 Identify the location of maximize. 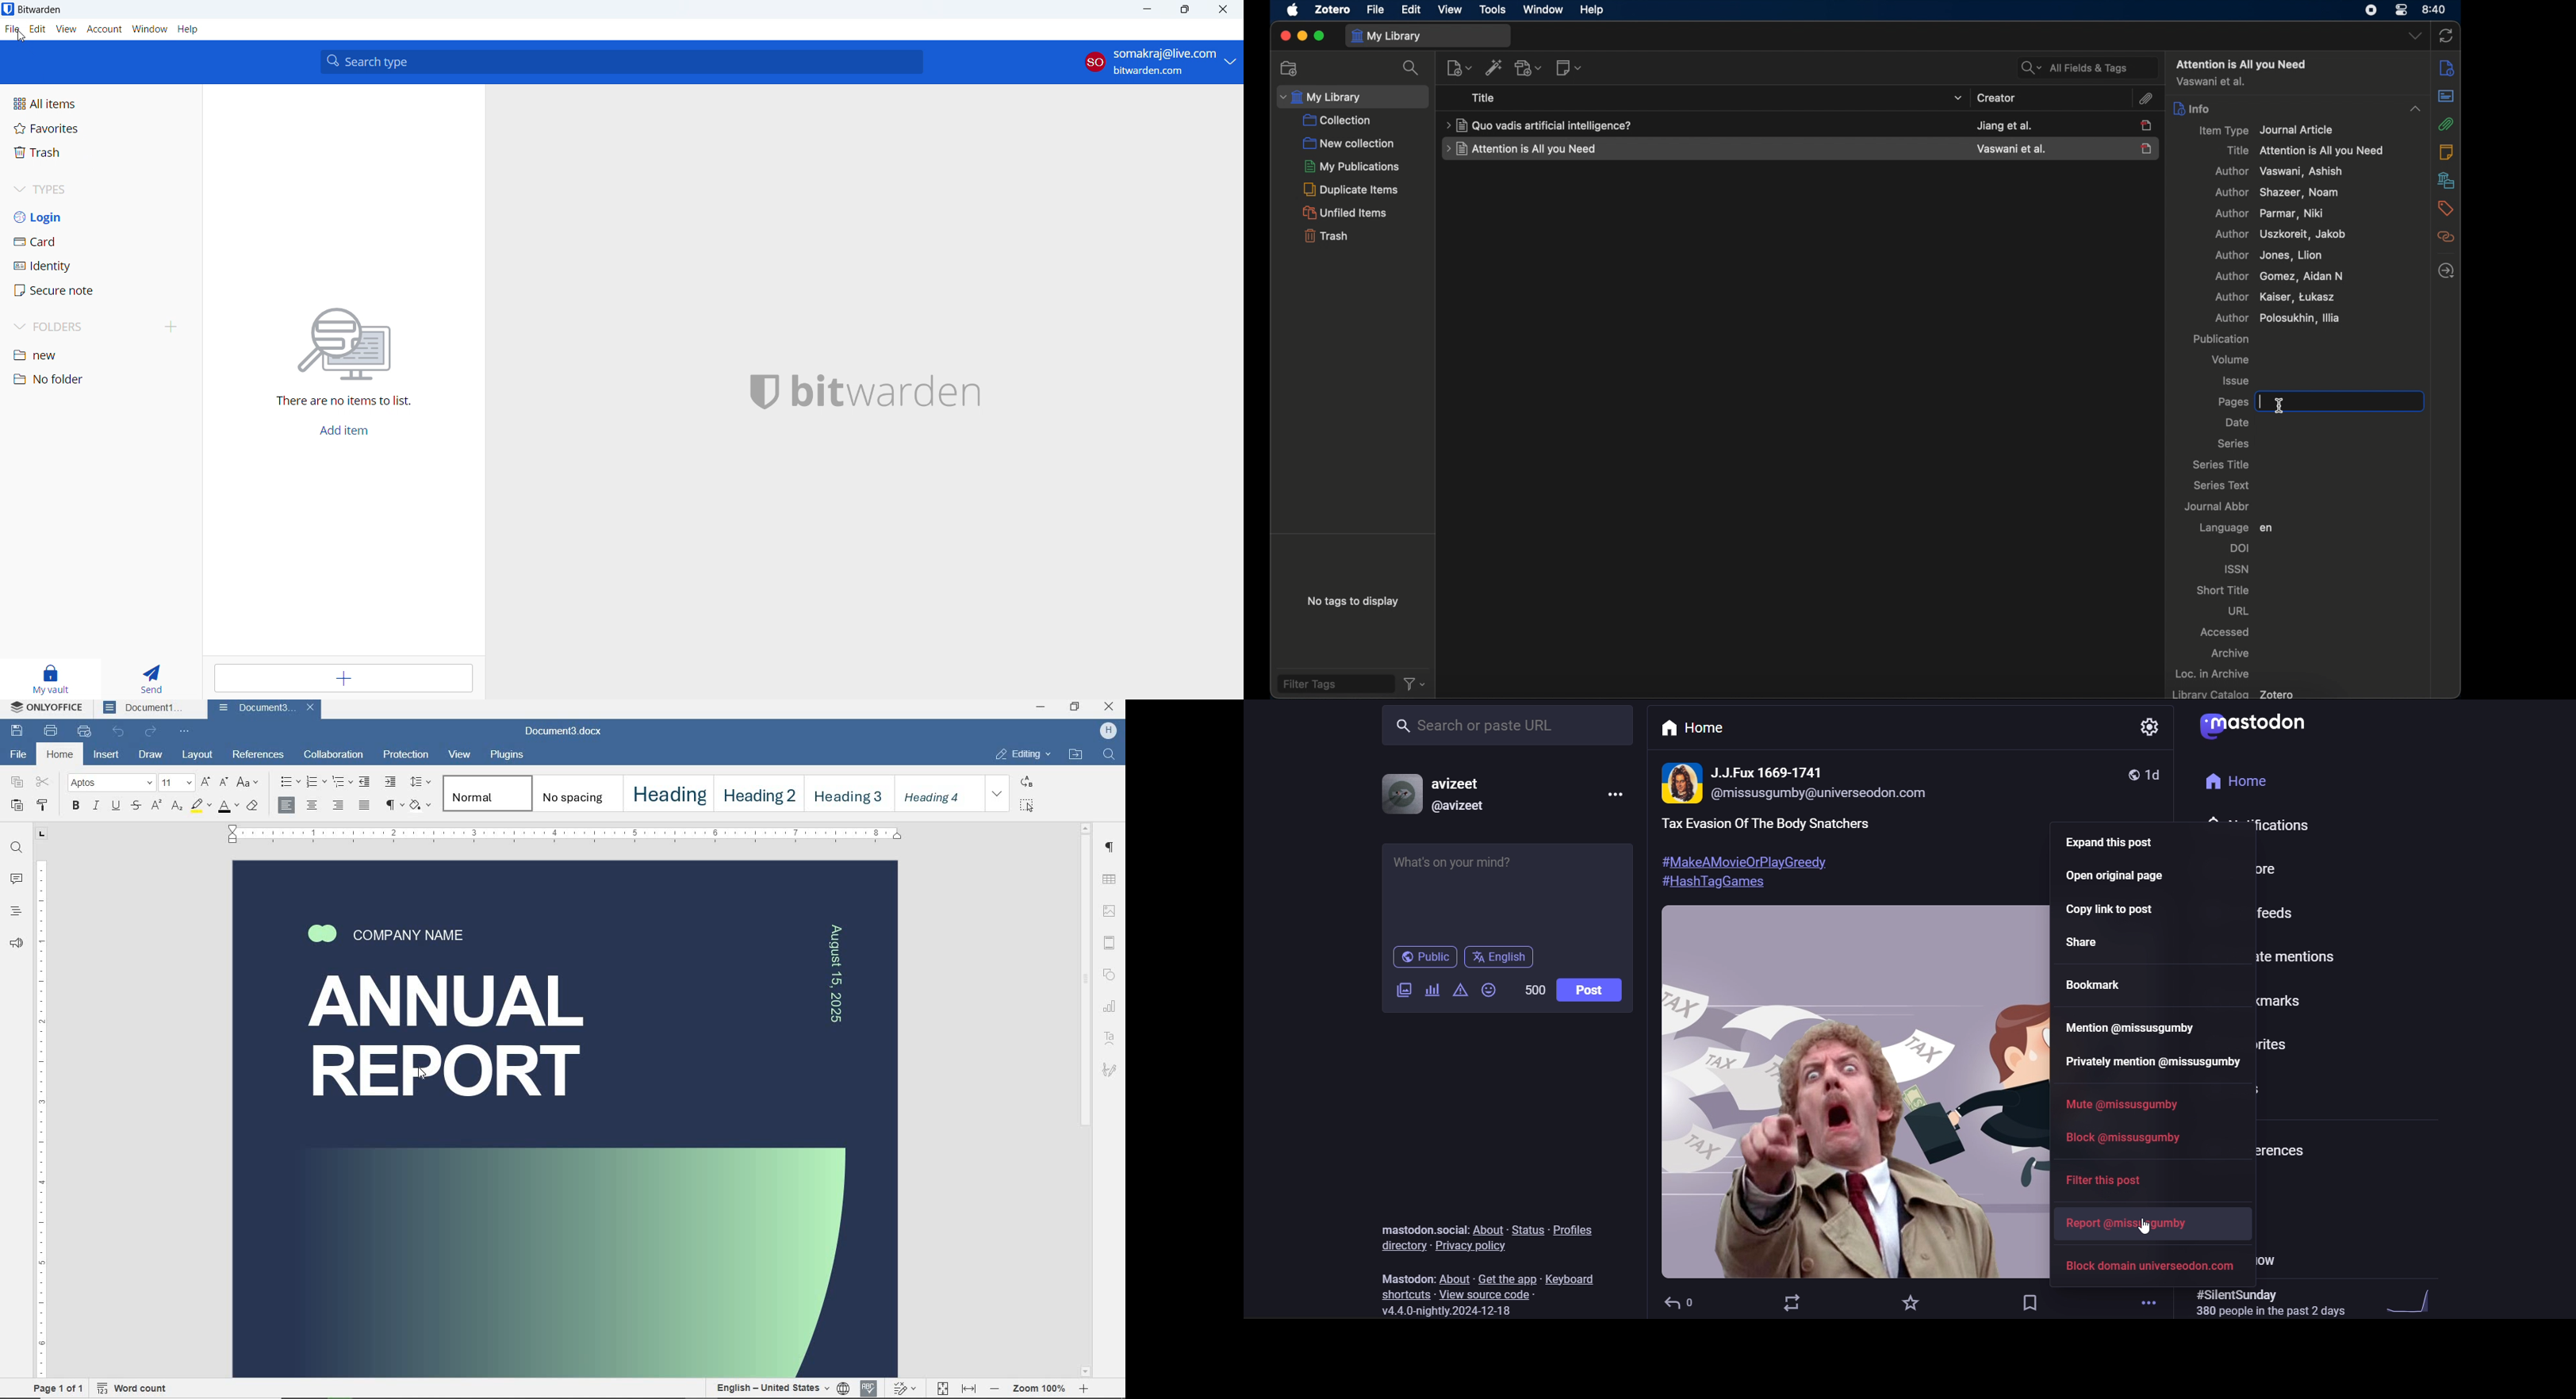
(1319, 37).